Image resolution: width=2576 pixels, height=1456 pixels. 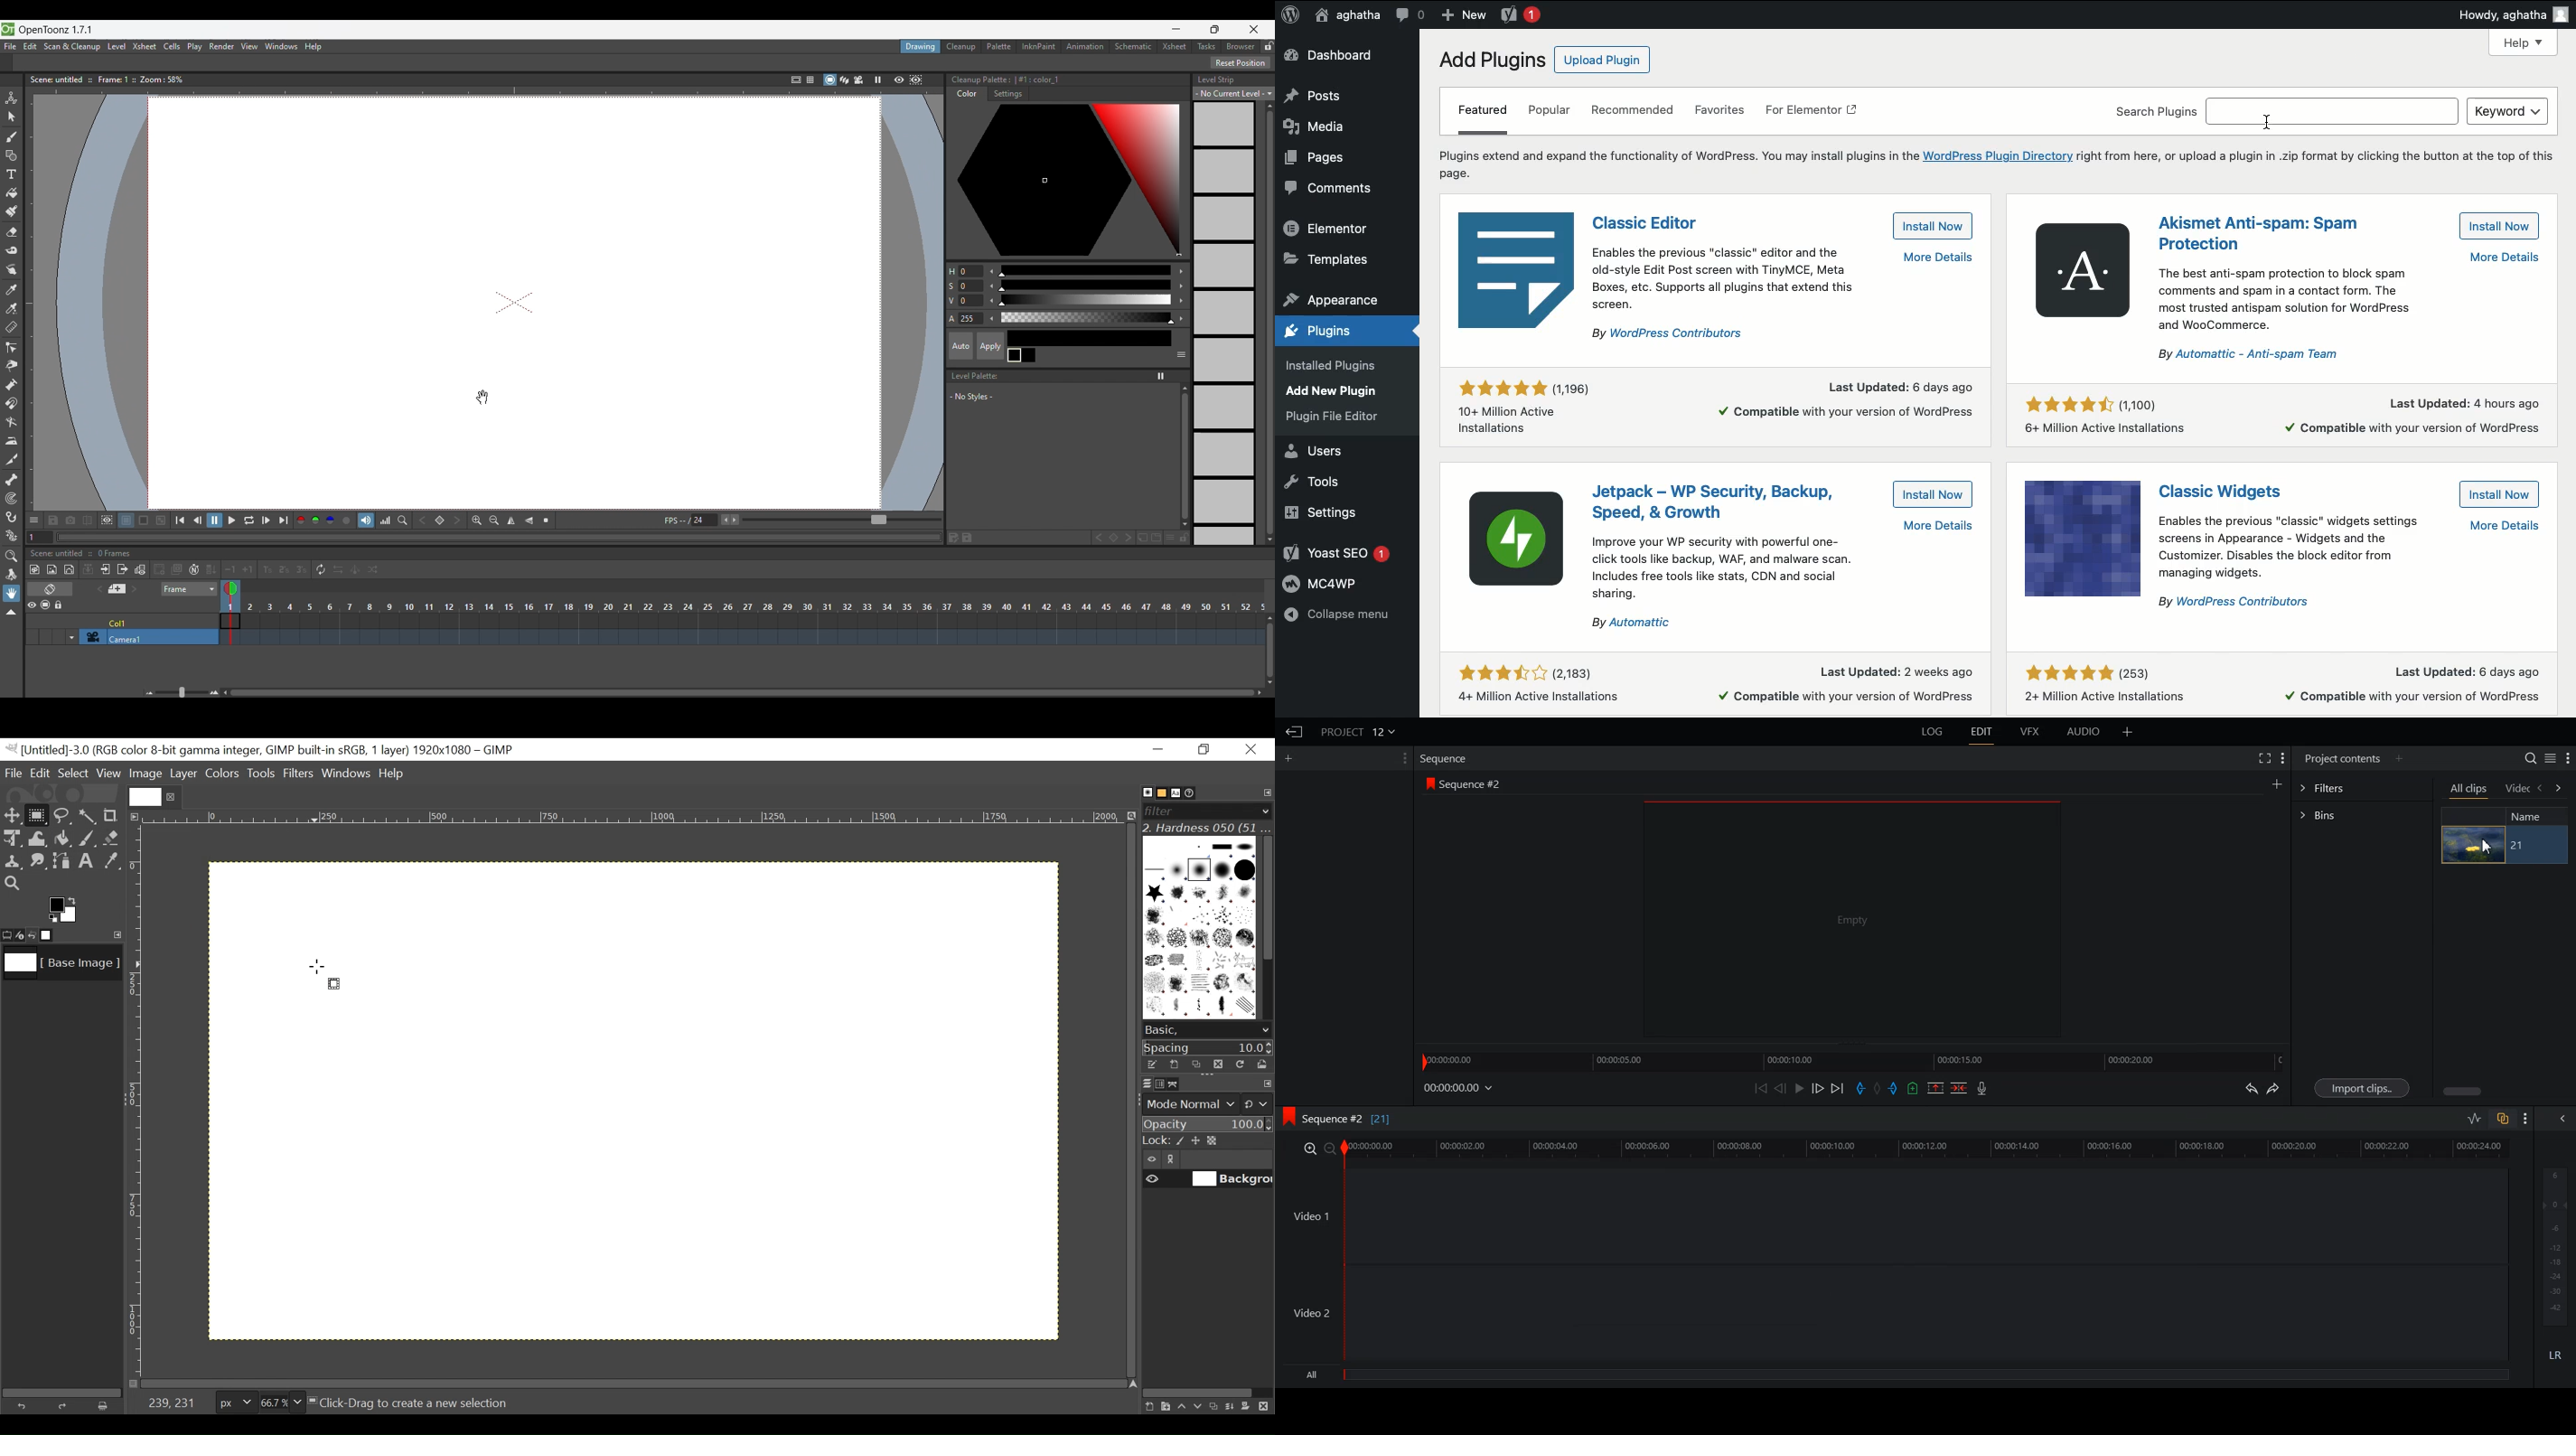 What do you see at coordinates (991, 346) in the screenshot?
I see `Apply` at bounding box center [991, 346].